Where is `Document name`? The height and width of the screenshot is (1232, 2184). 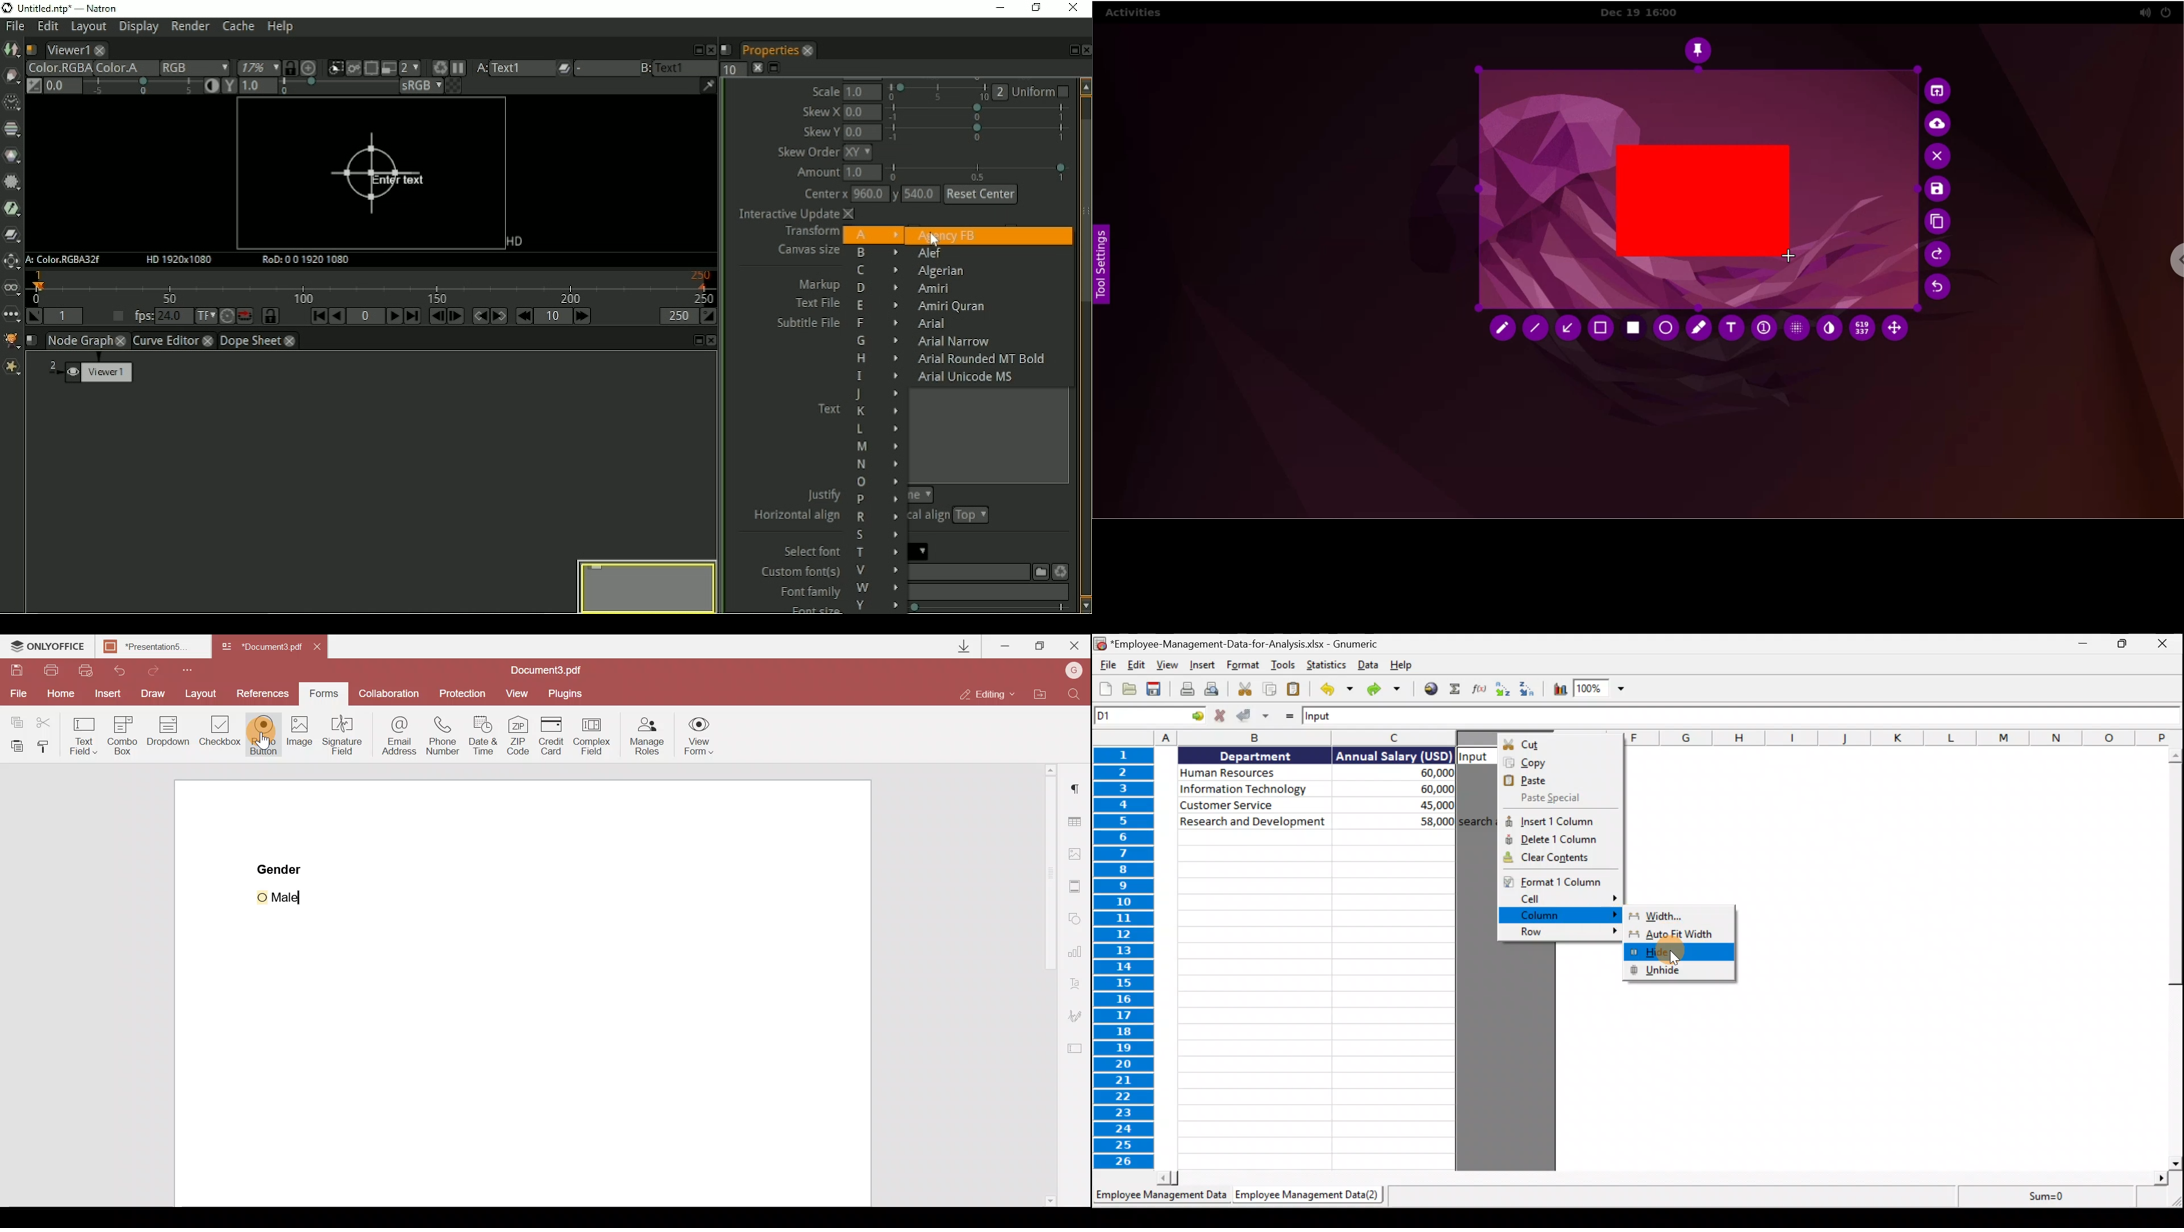 Document name is located at coordinates (549, 669).